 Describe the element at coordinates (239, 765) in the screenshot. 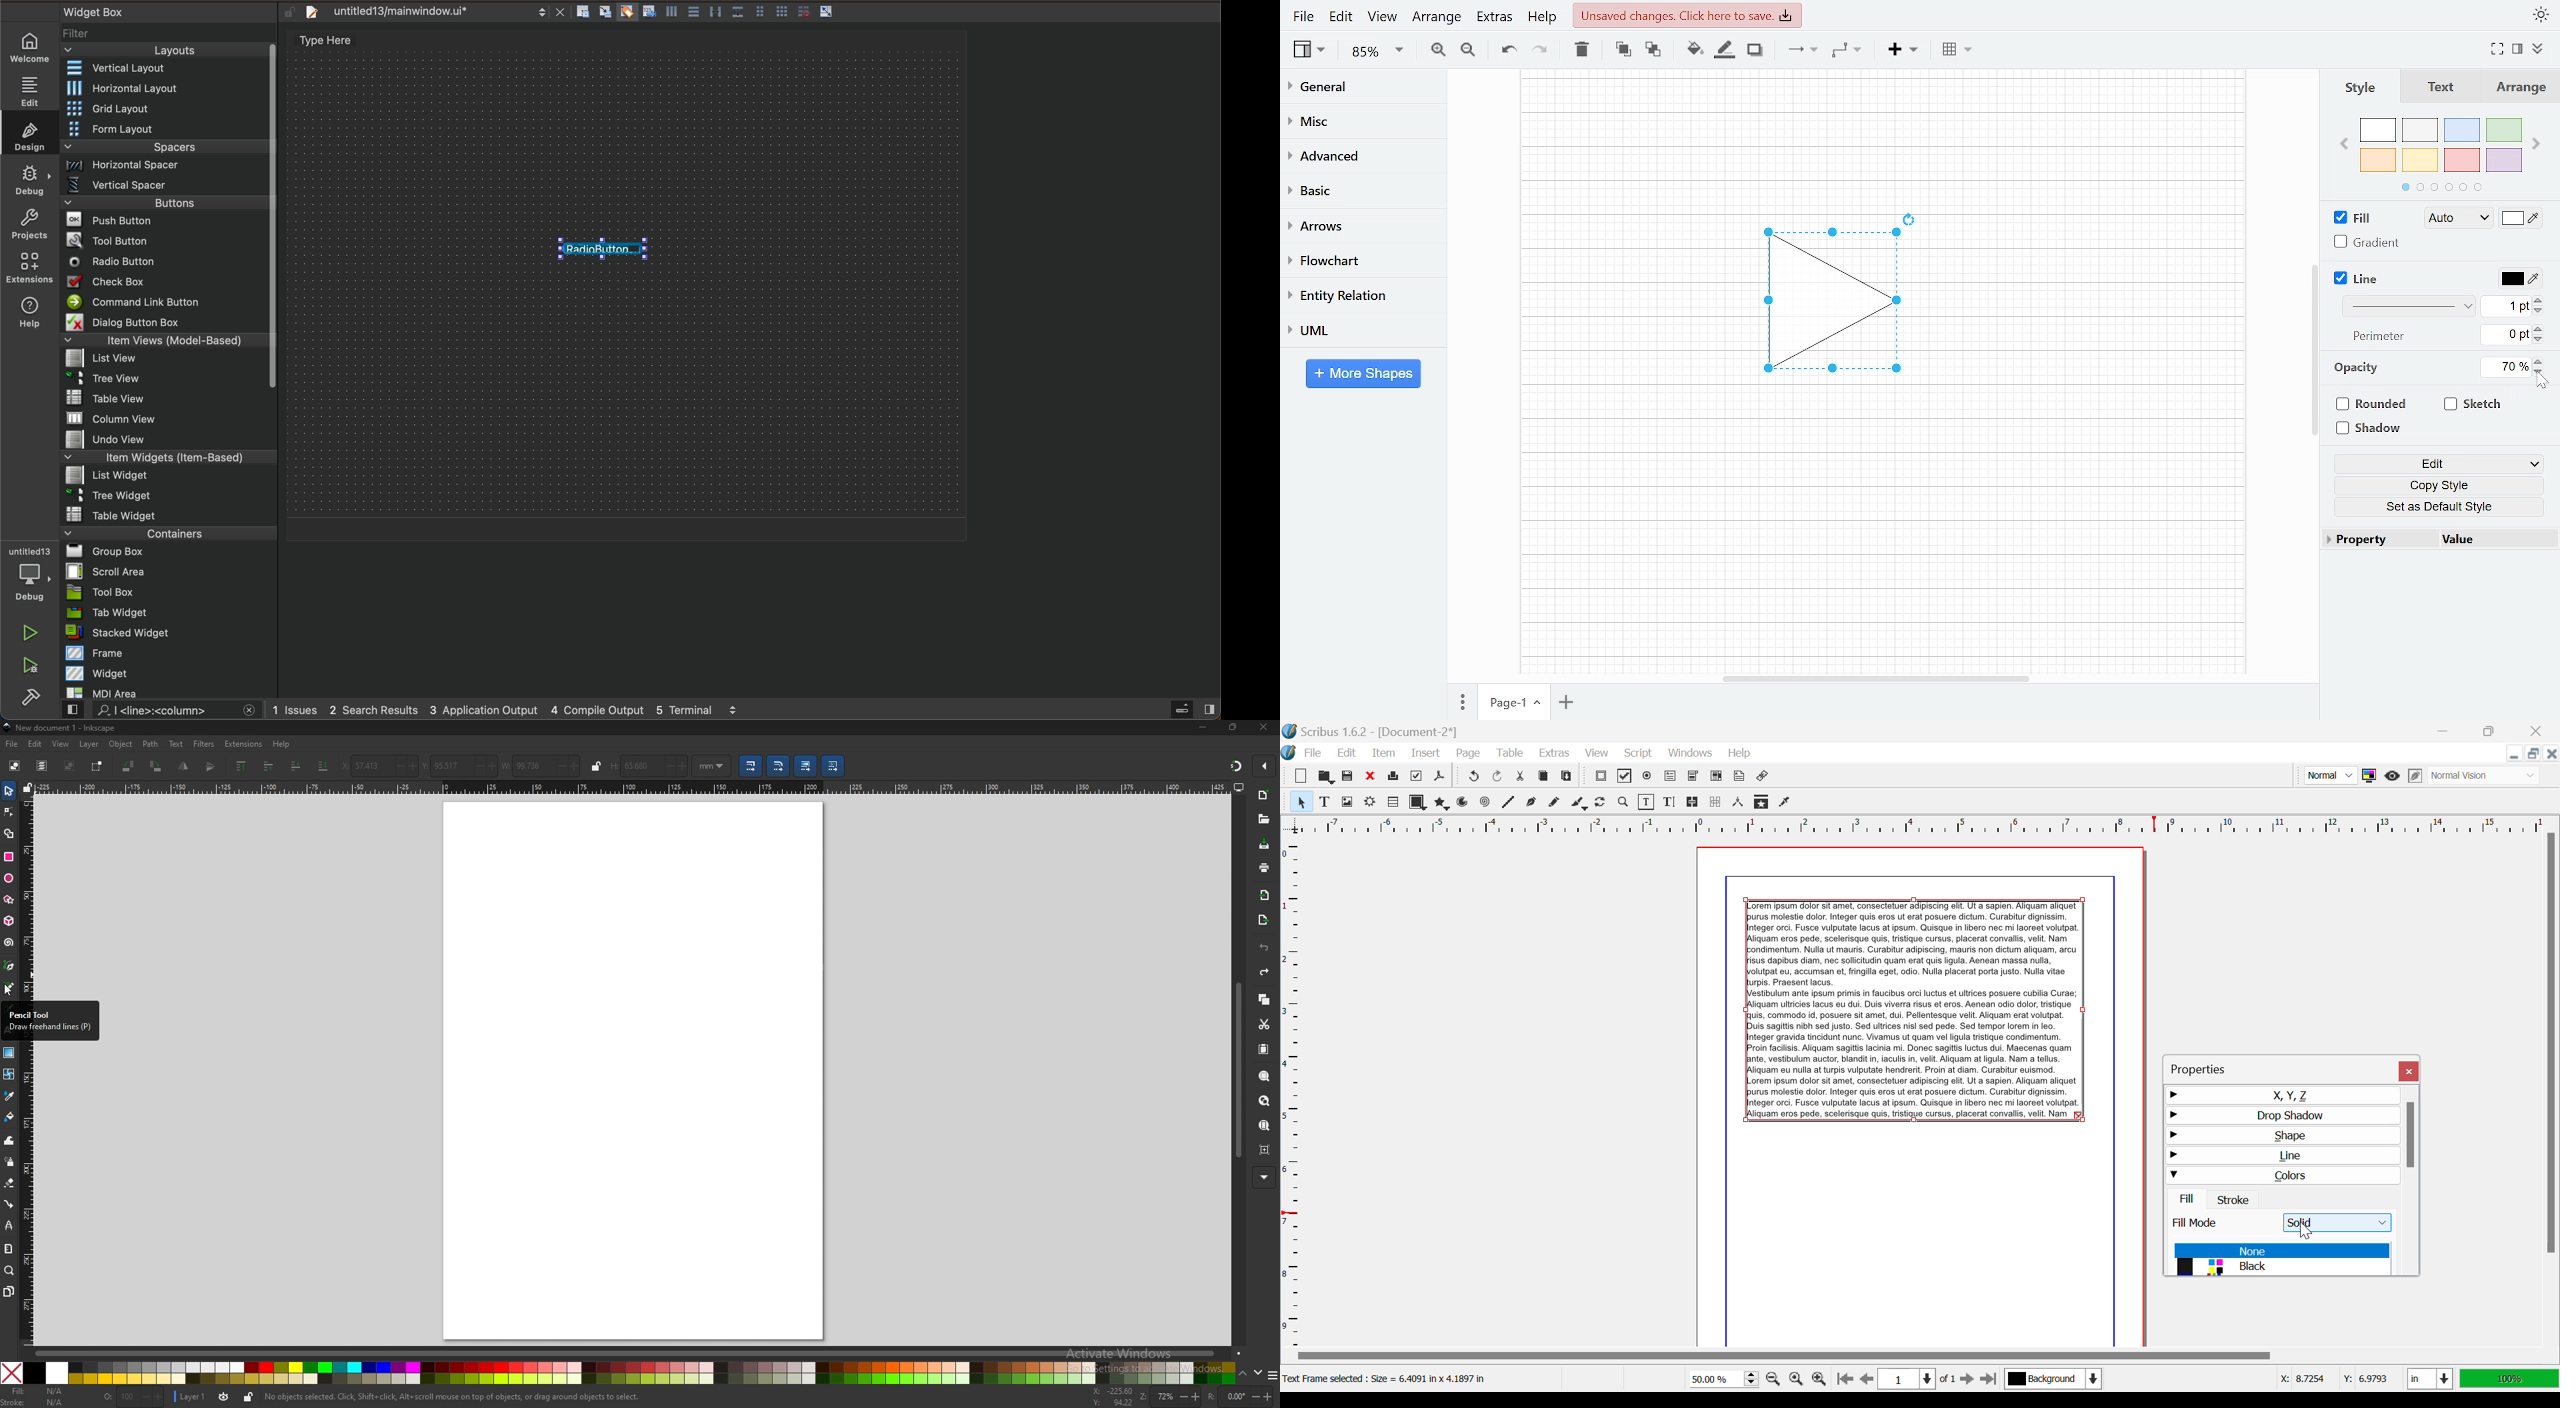

I see `raise to top` at that location.